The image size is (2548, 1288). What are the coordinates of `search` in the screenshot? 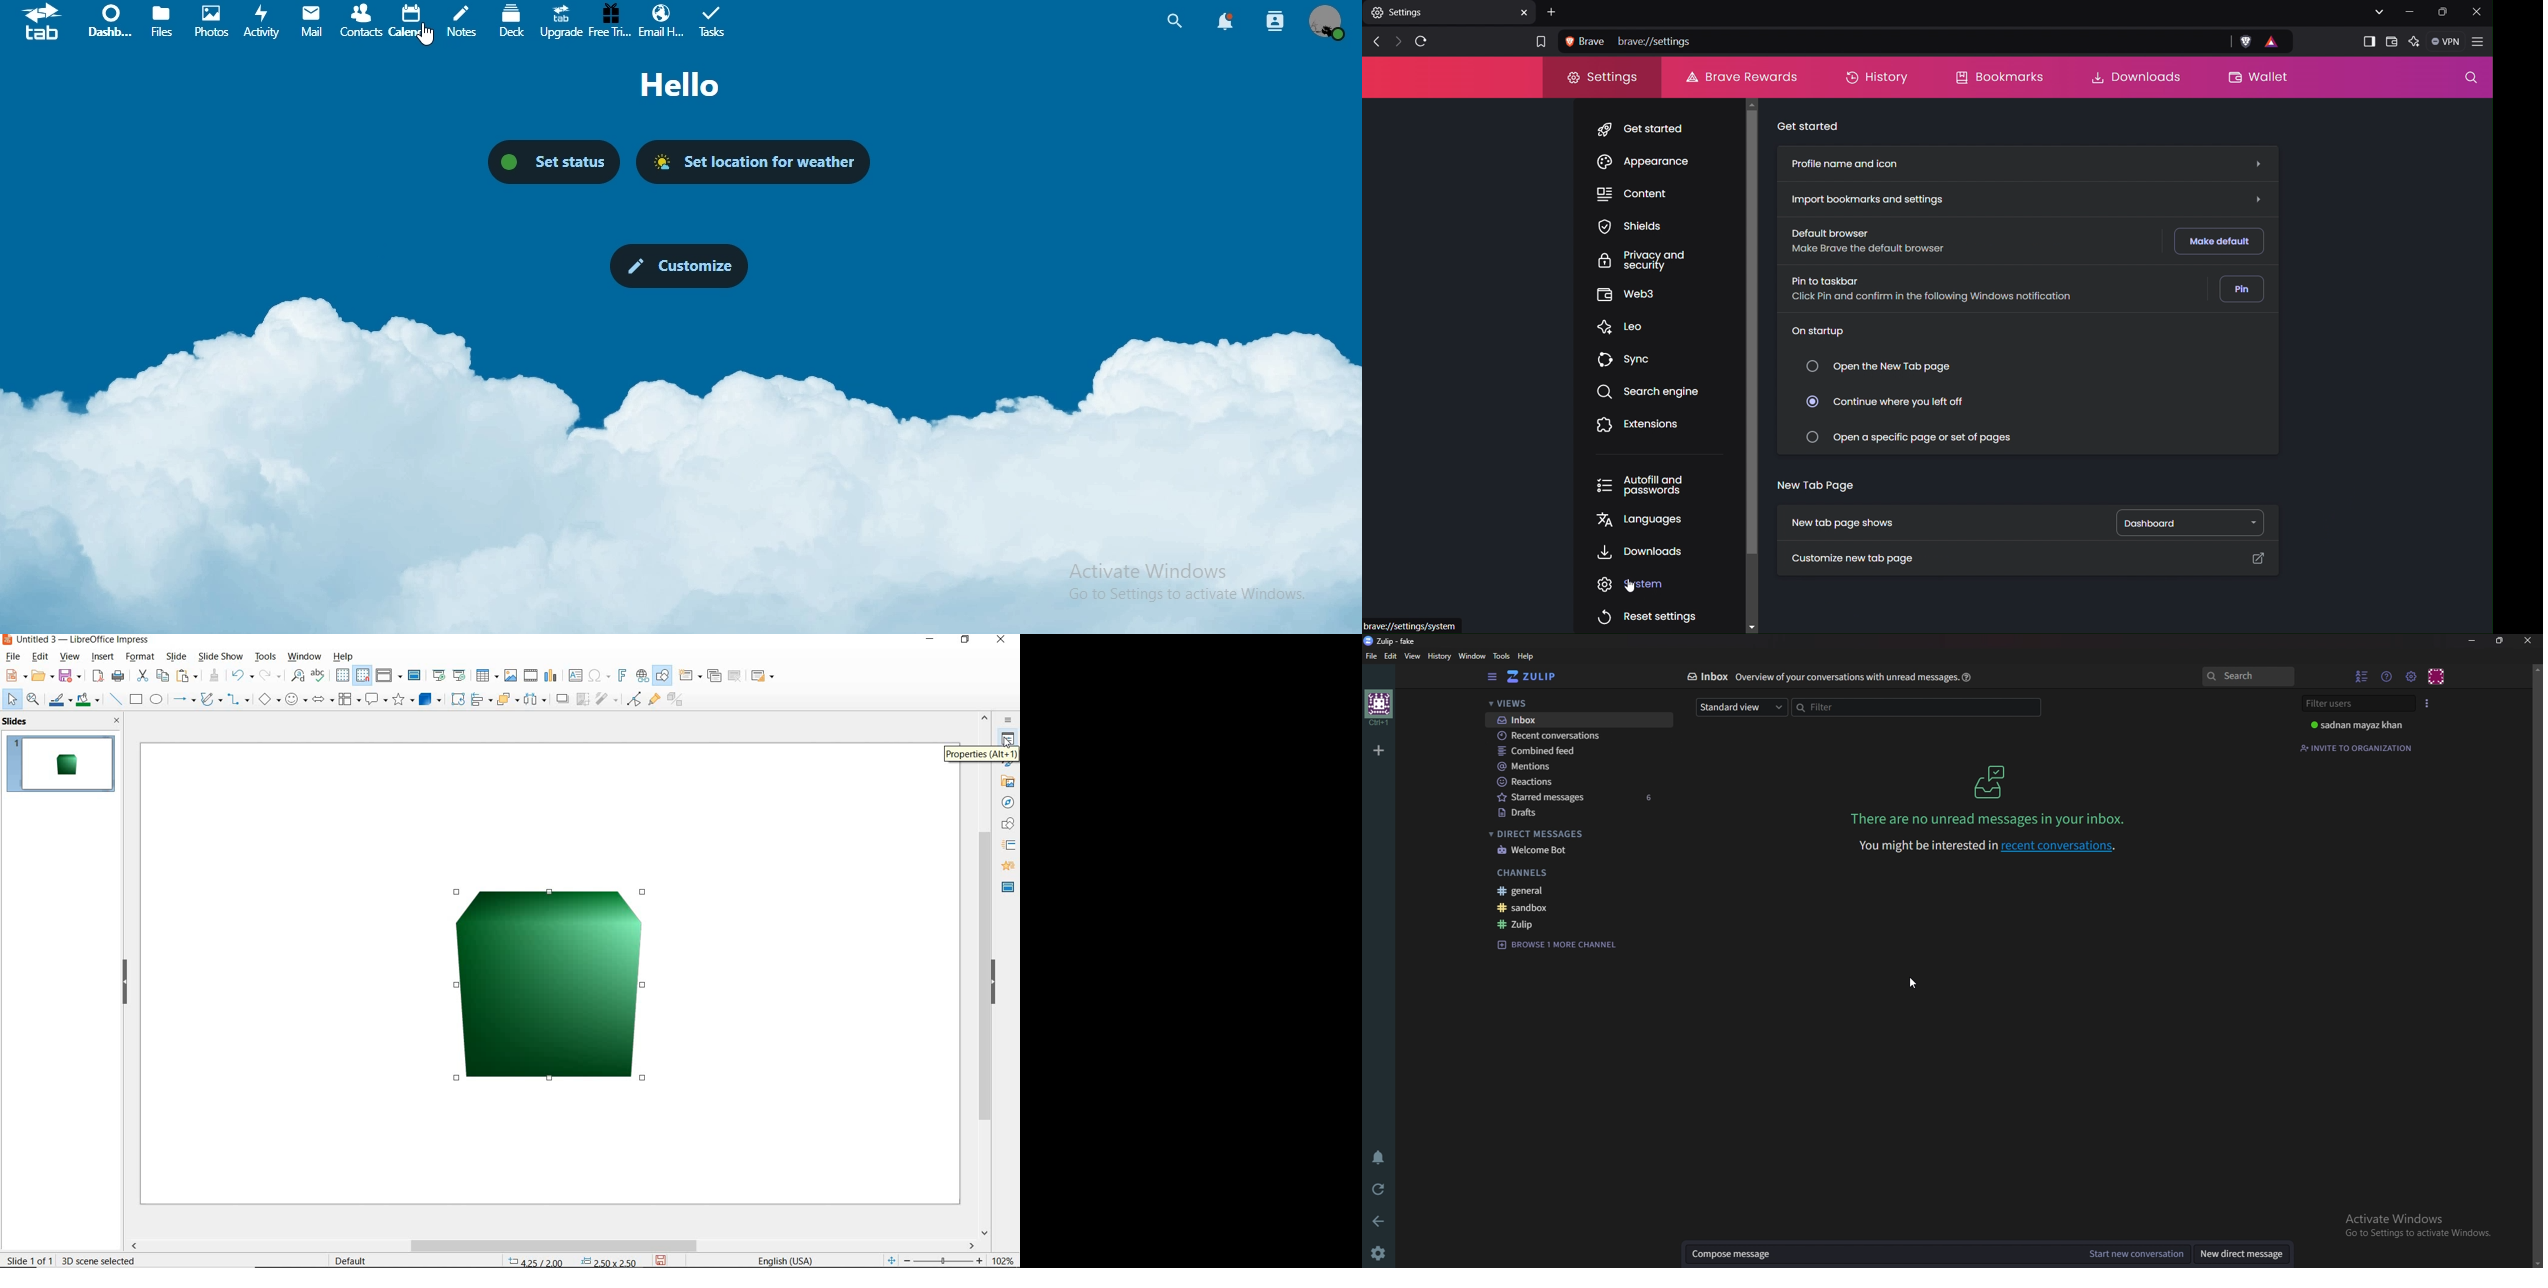 It's located at (1174, 21).